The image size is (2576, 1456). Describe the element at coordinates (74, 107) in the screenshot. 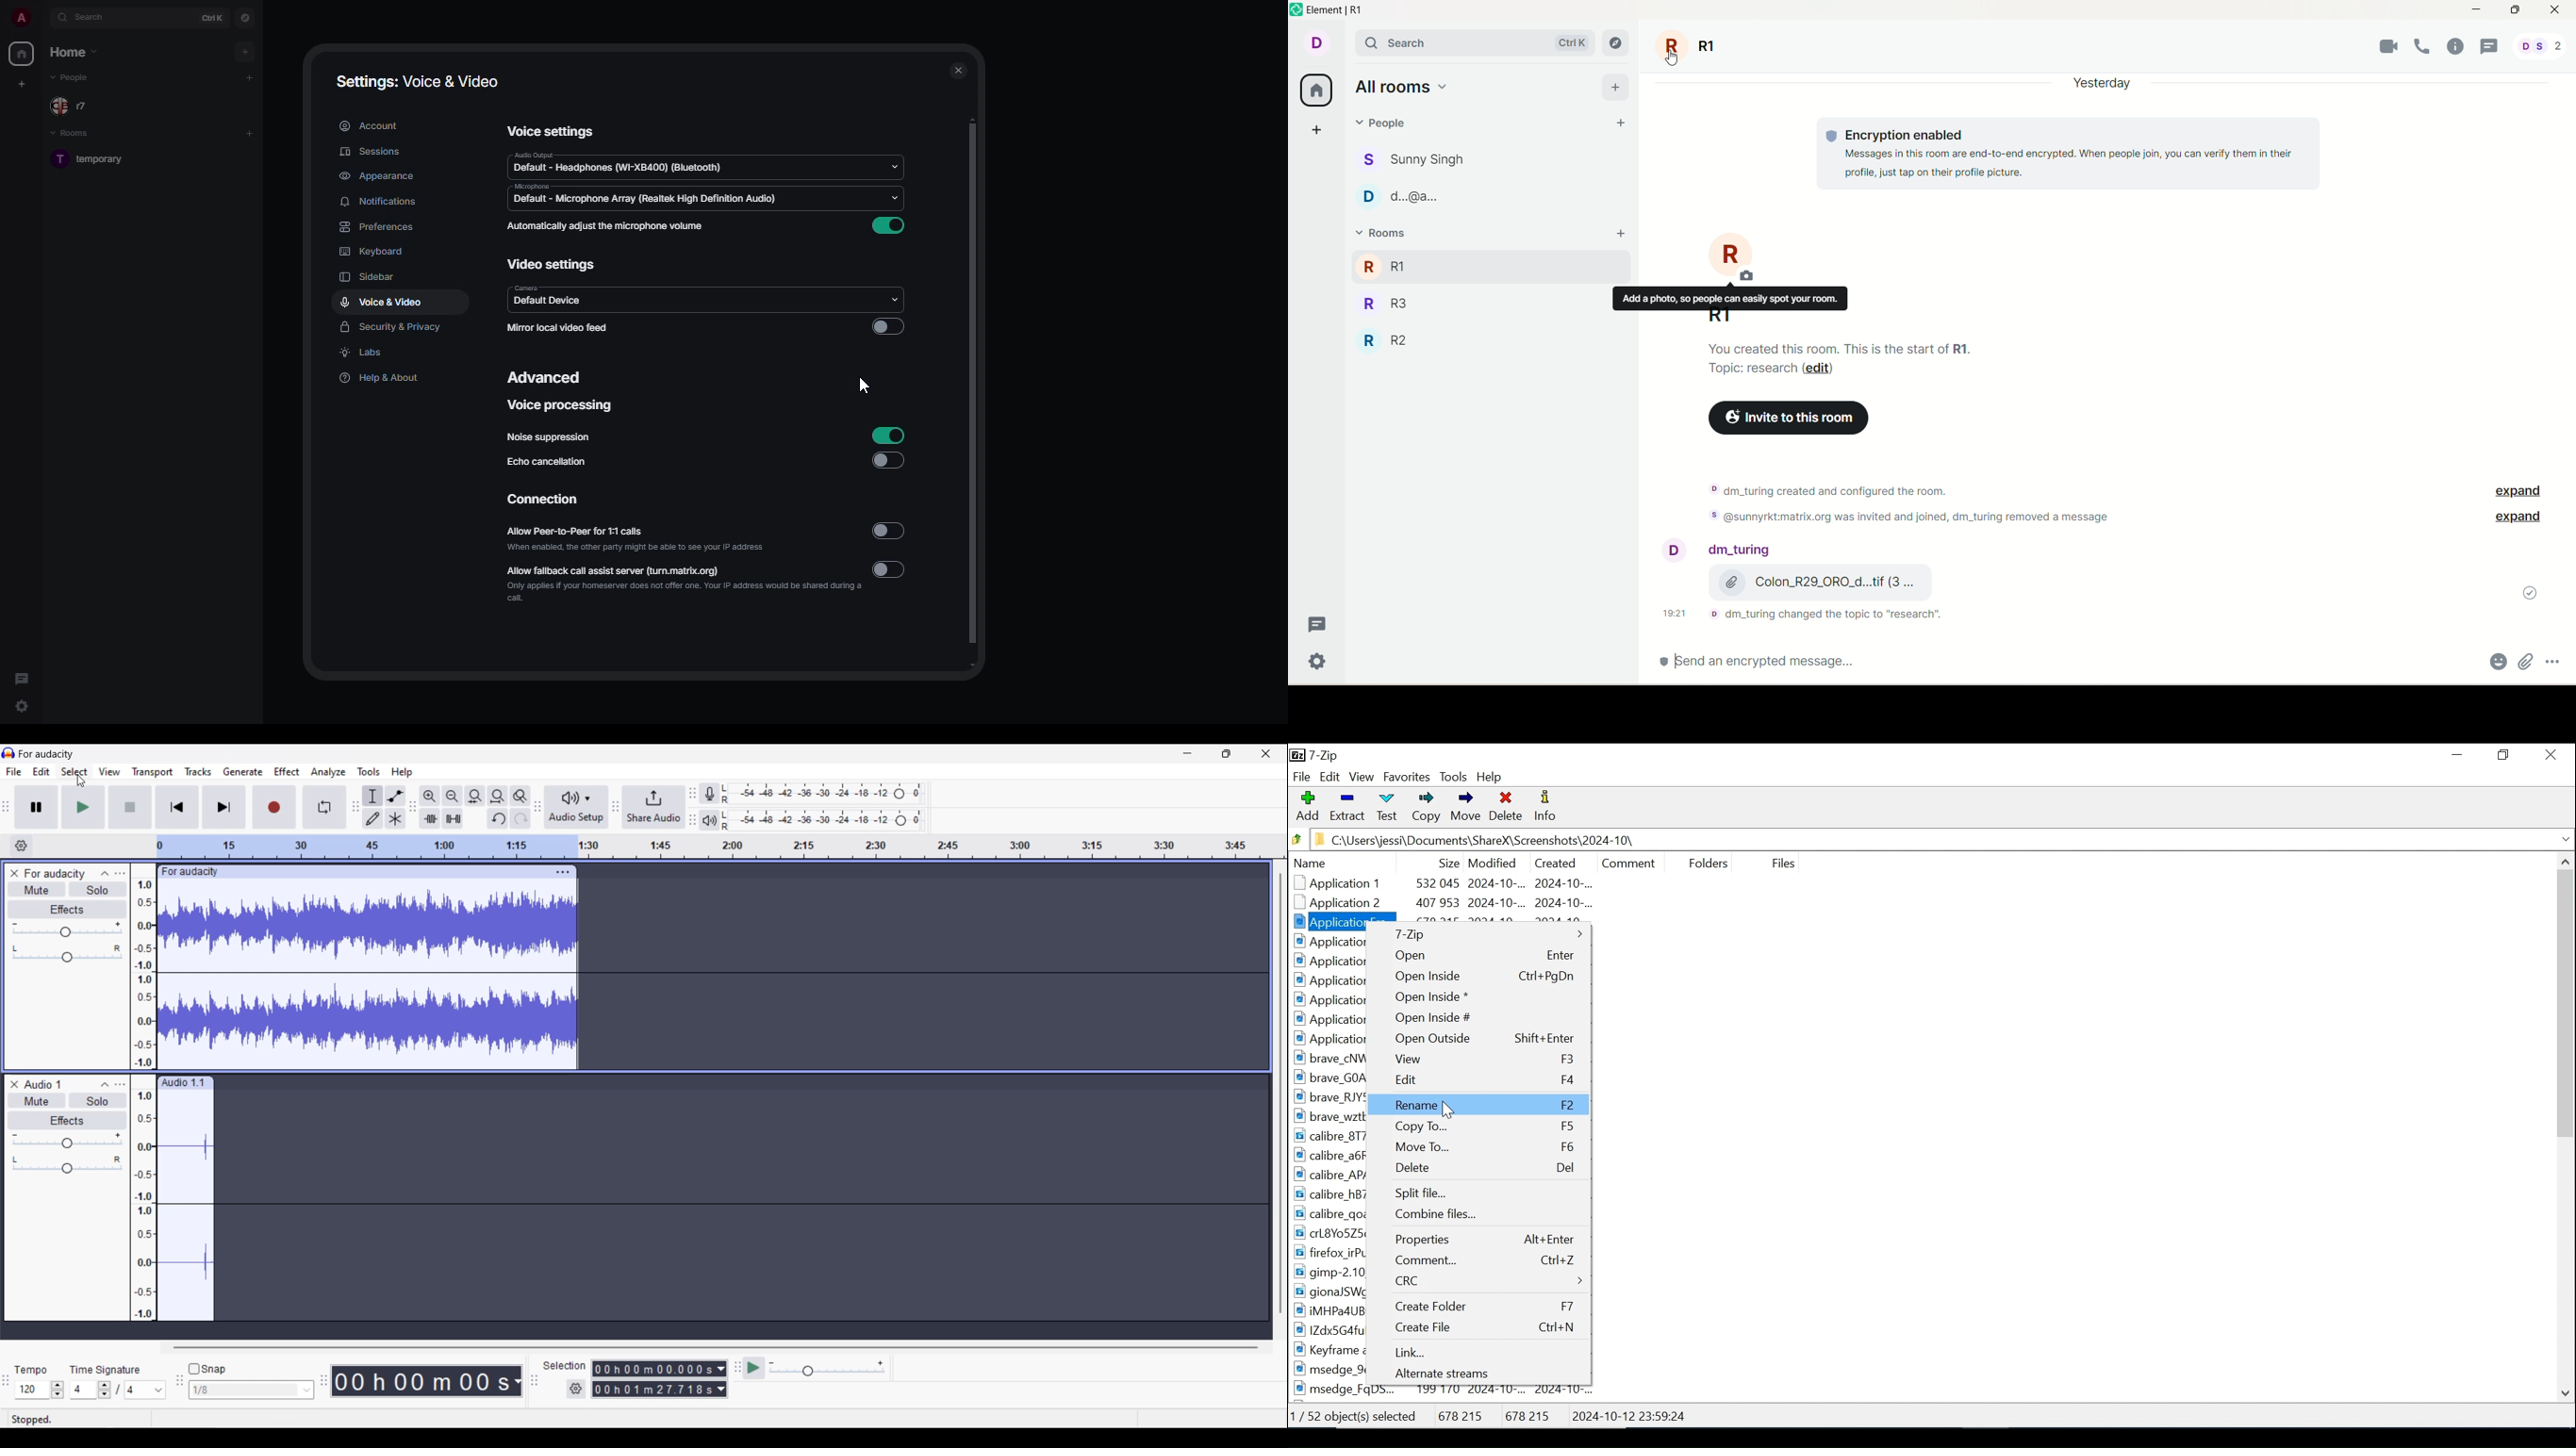

I see `people` at that location.